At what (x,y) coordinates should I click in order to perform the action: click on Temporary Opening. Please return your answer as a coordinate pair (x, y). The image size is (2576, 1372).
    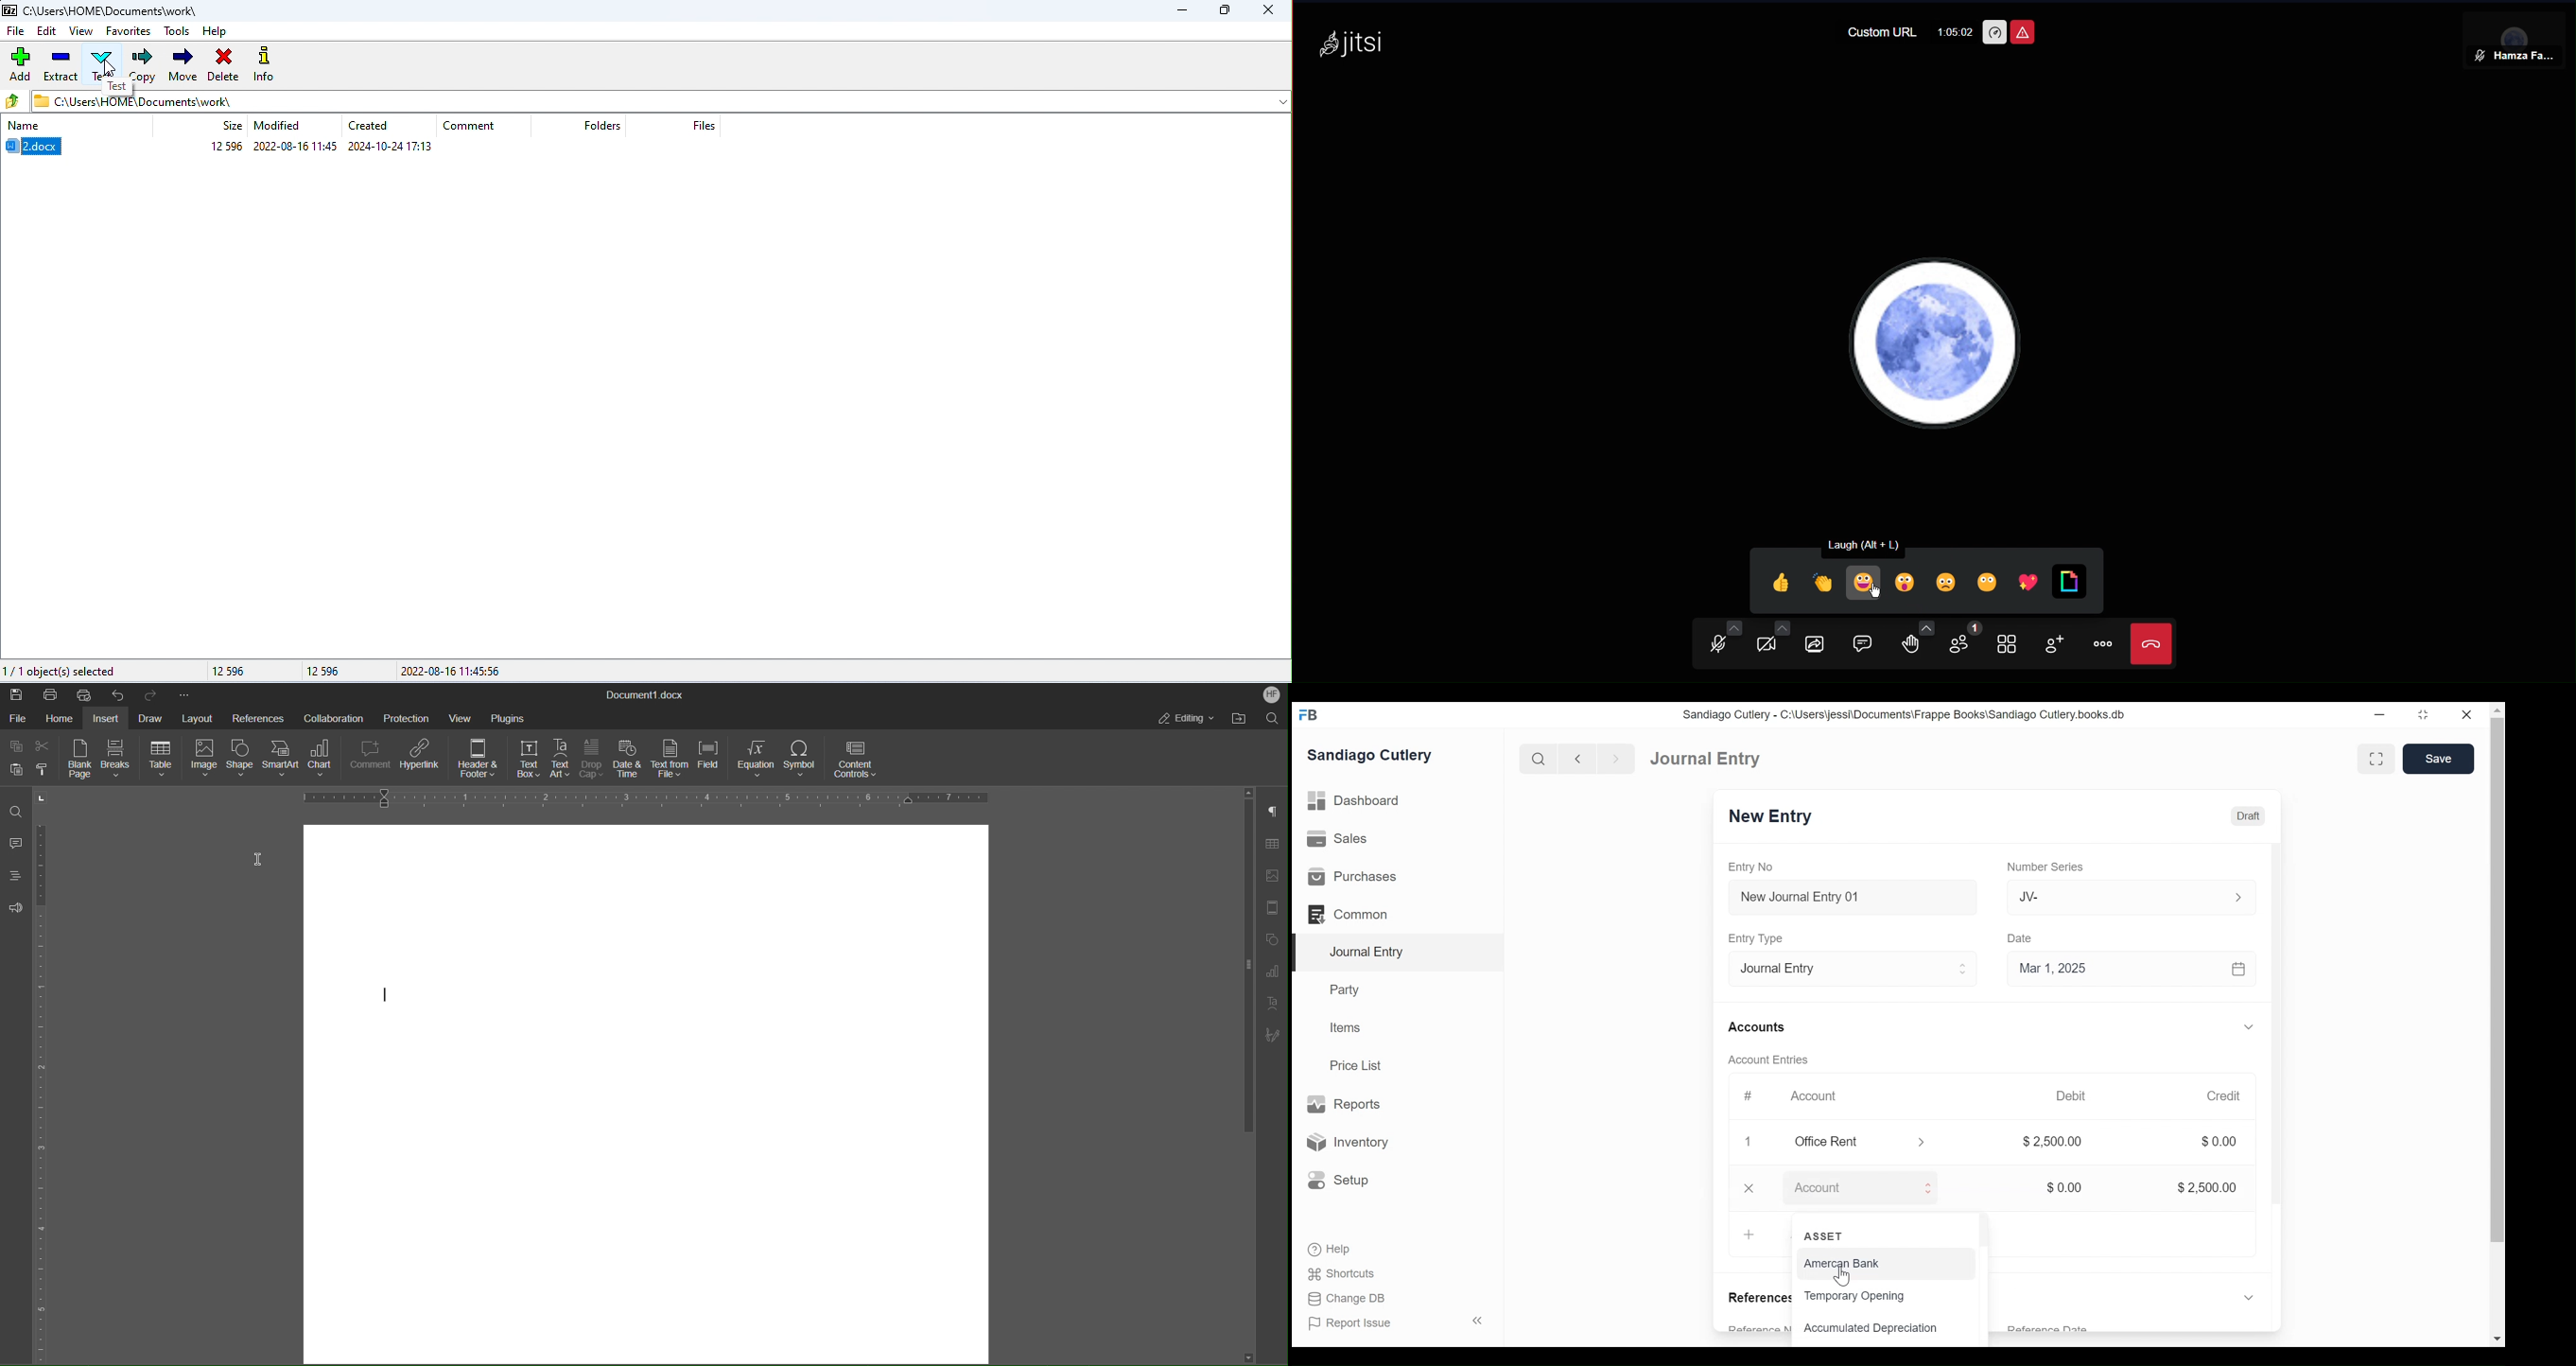
    Looking at the image, I should click on (1863, 1296).